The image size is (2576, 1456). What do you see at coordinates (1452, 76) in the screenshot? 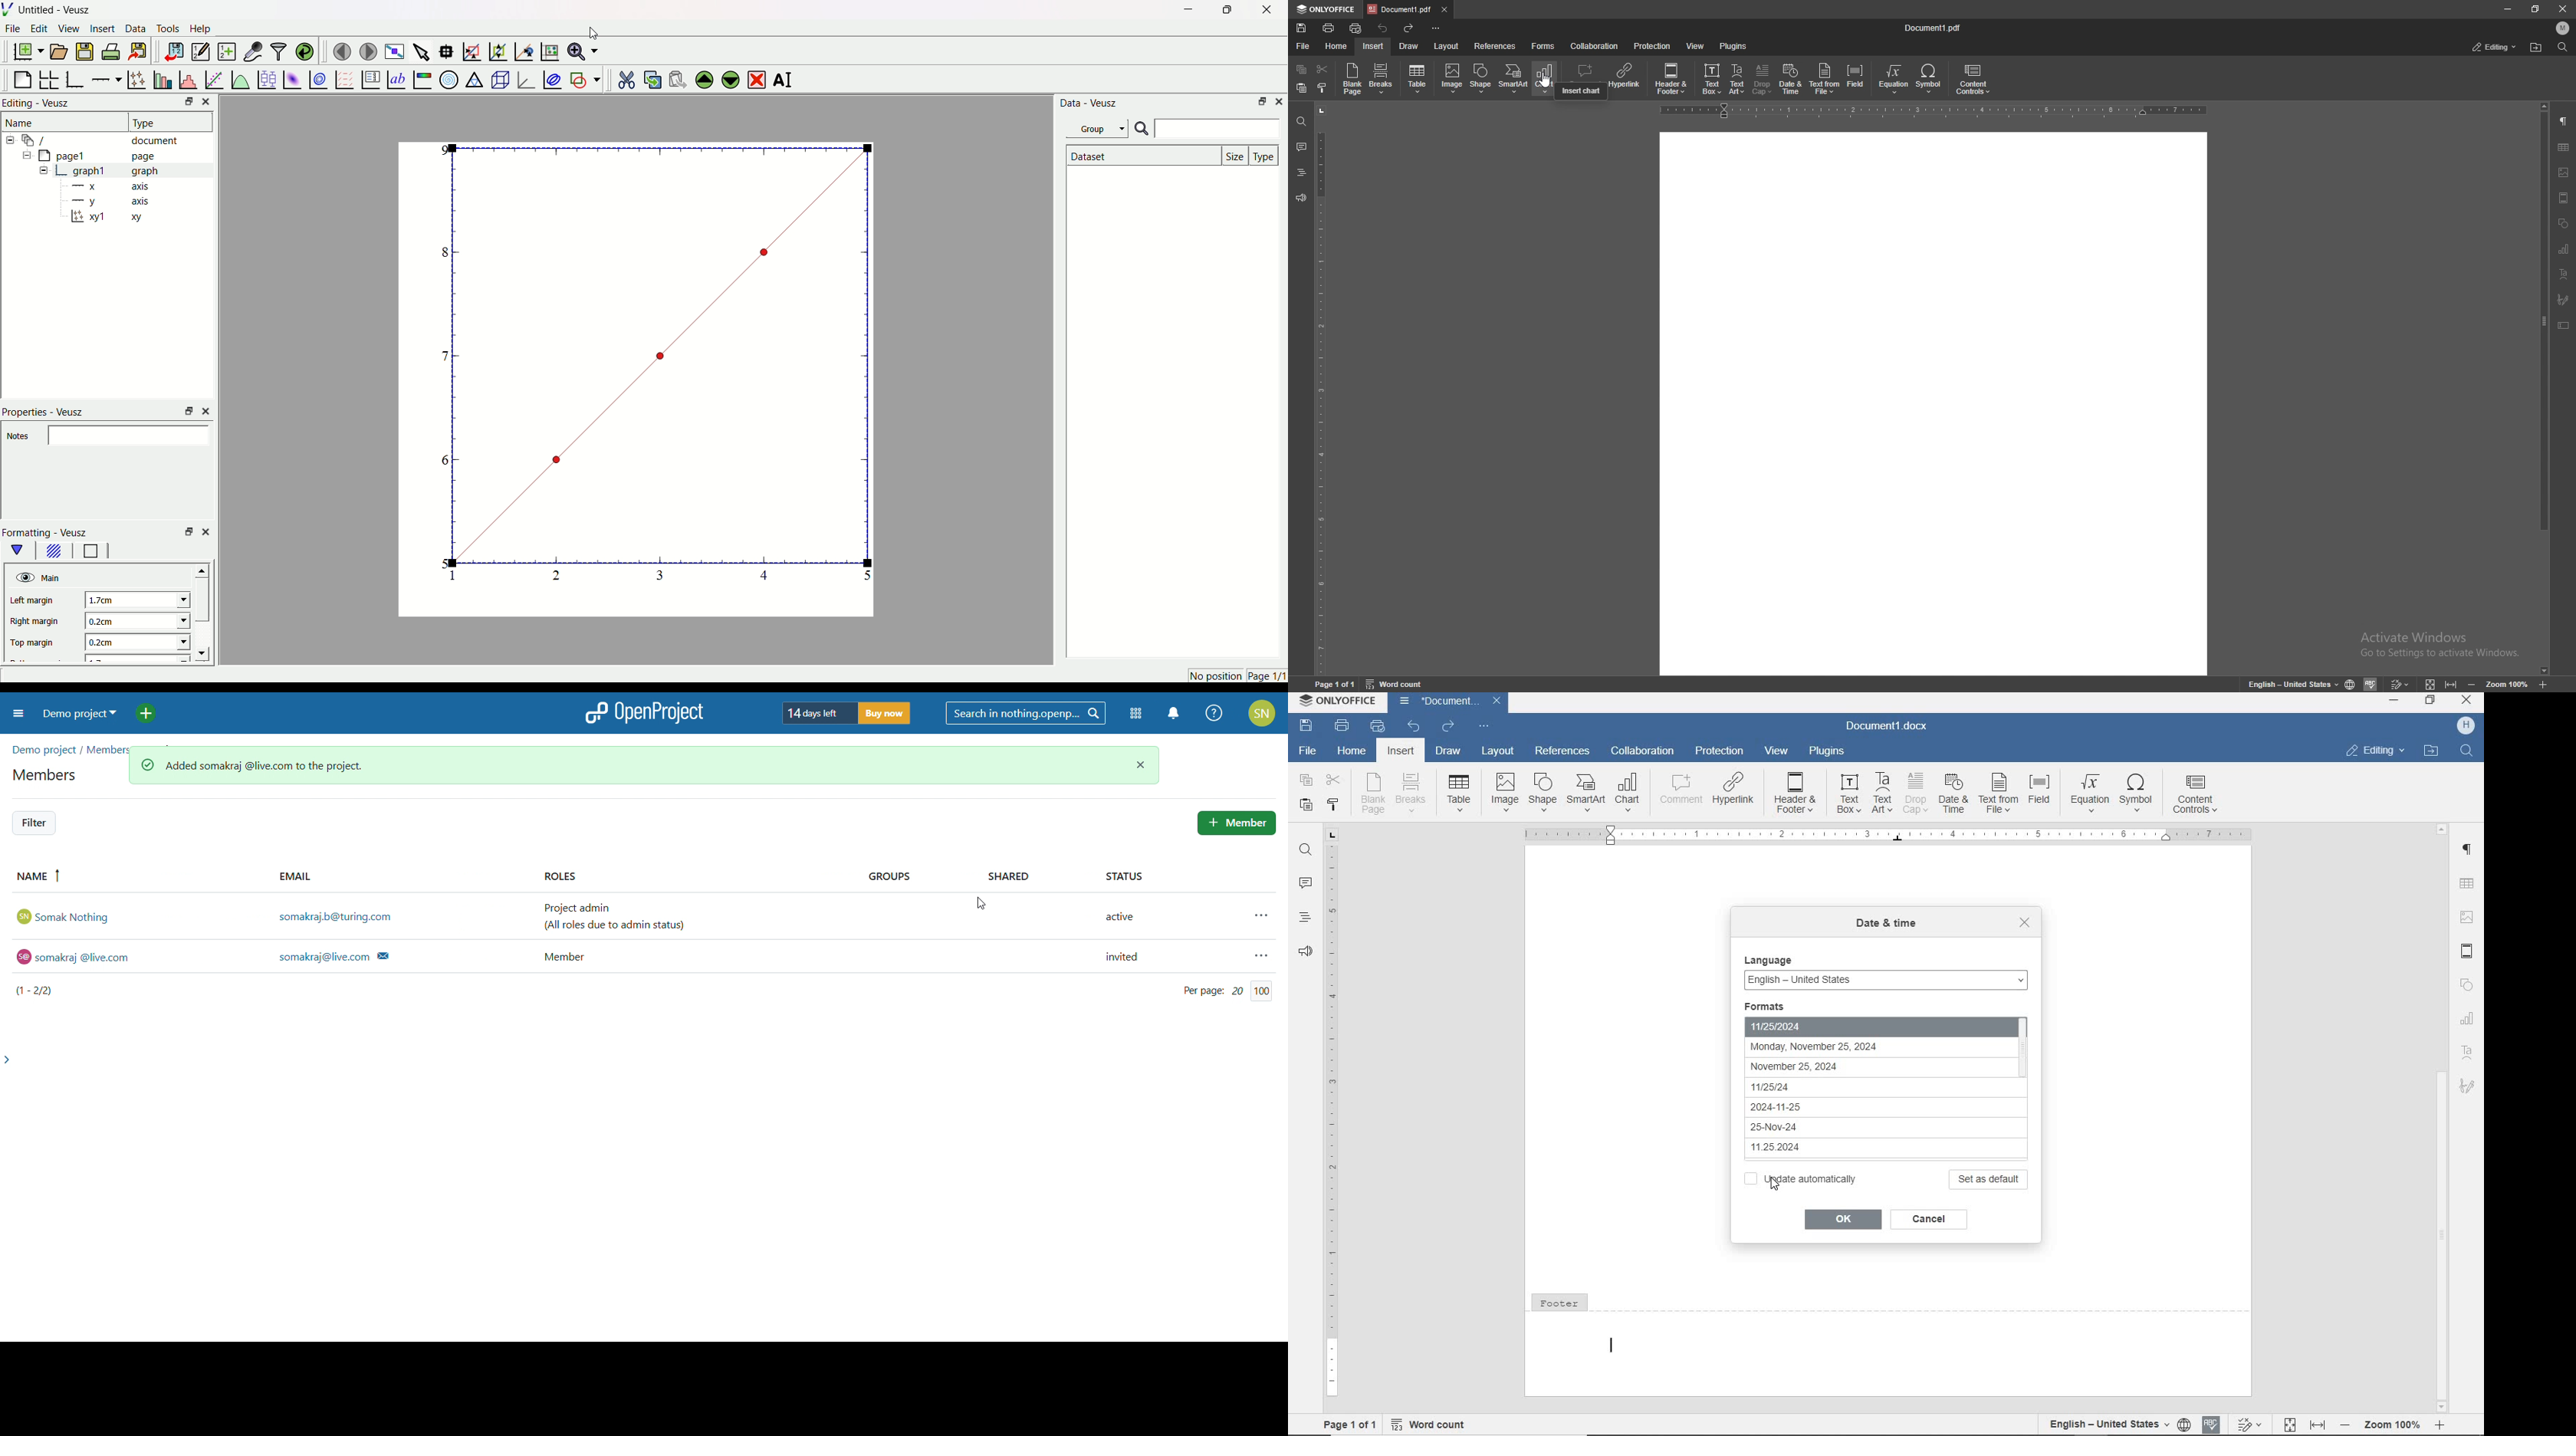
I see `checkbox` at bounding box center [1452, 76].